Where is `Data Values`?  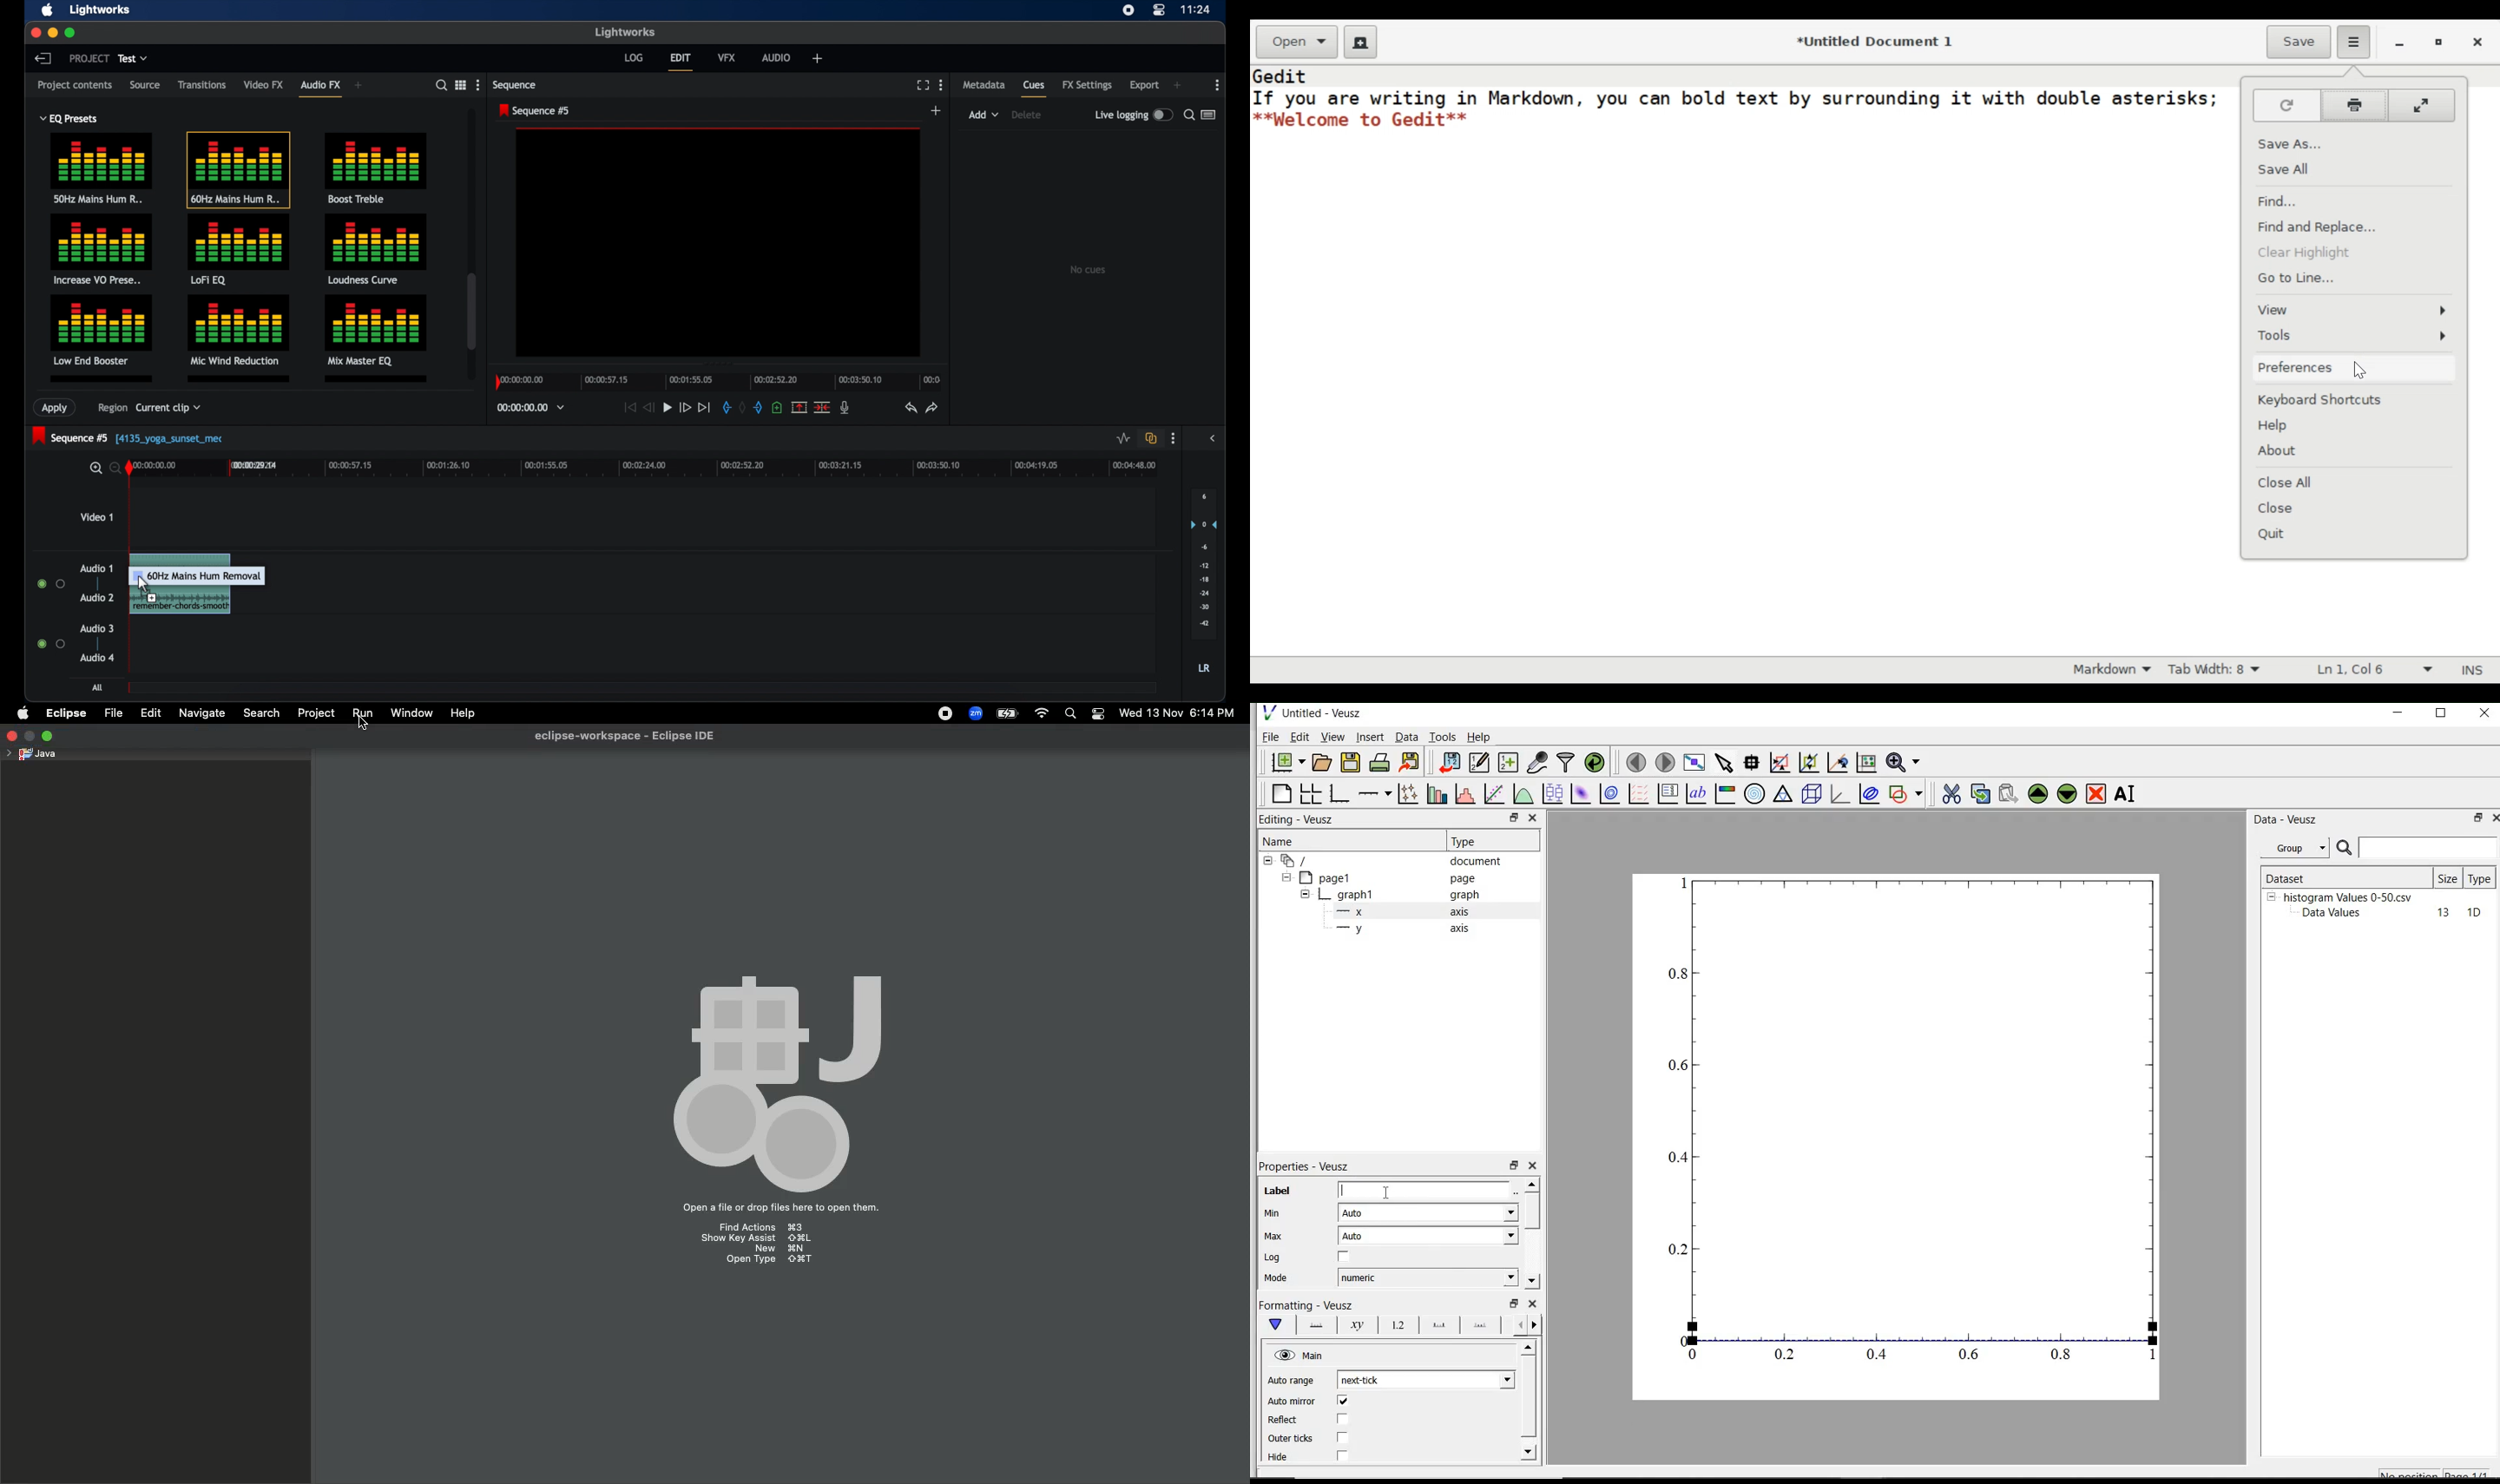
Data Values is located at coordinates (2336, 913).